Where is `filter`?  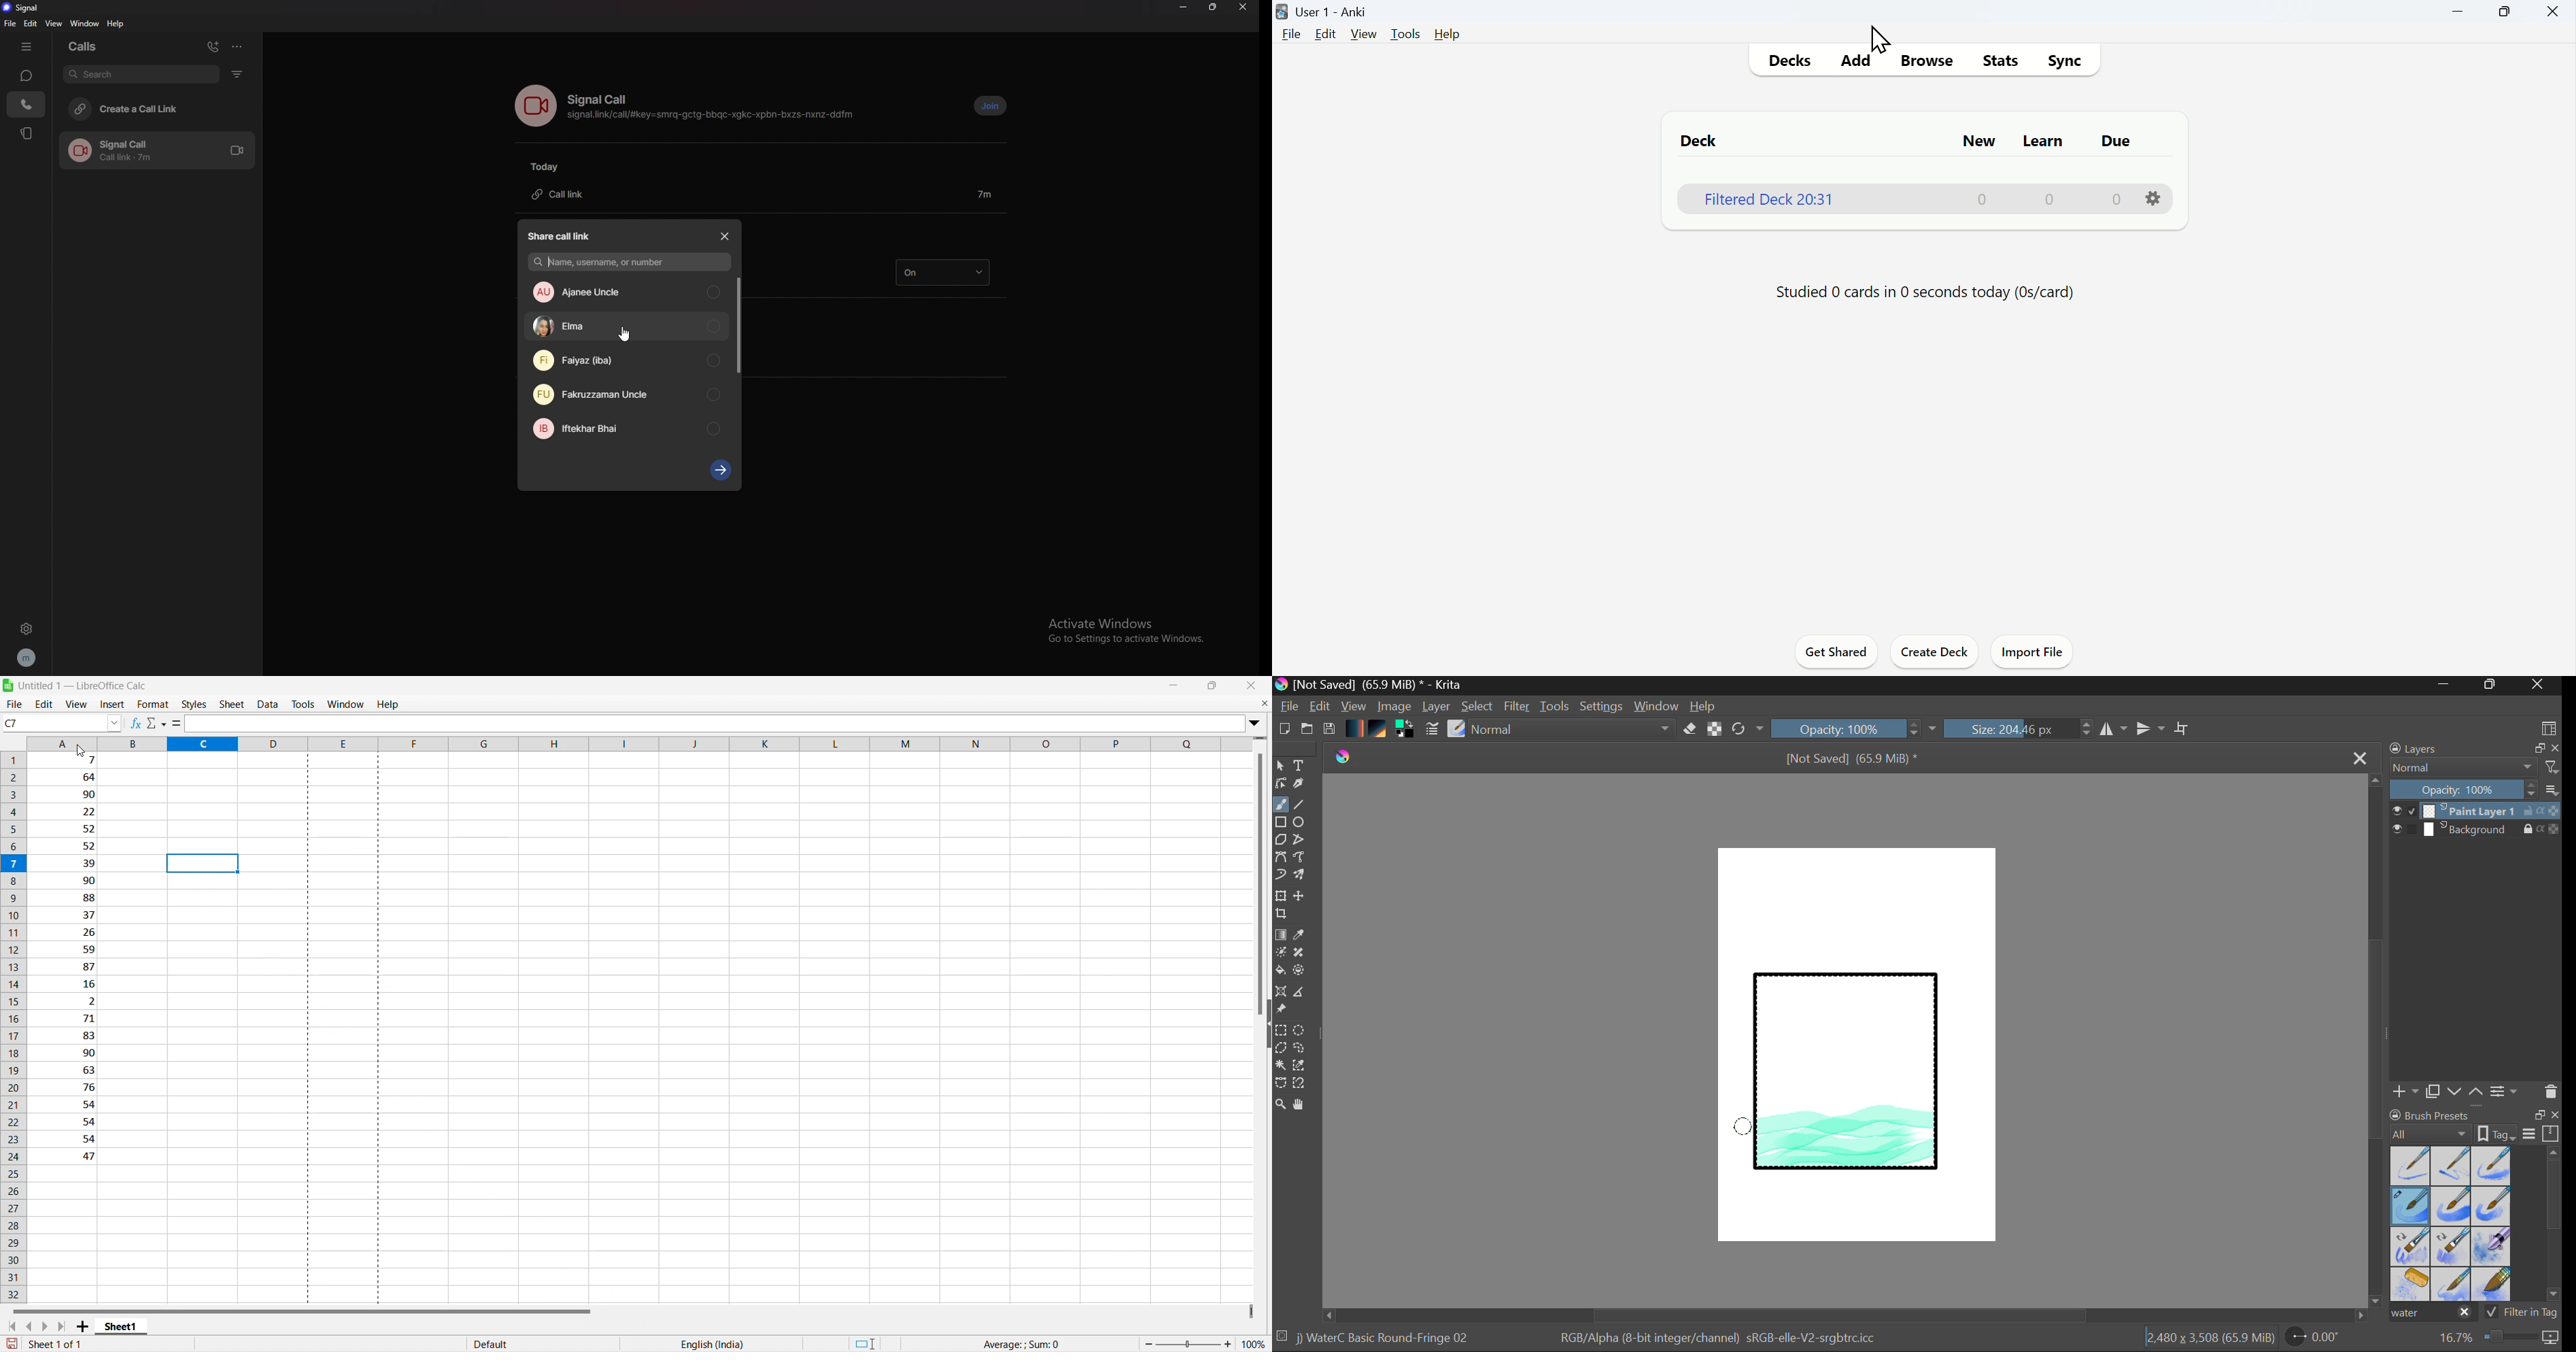
filter is located at coordinates (237, 74).